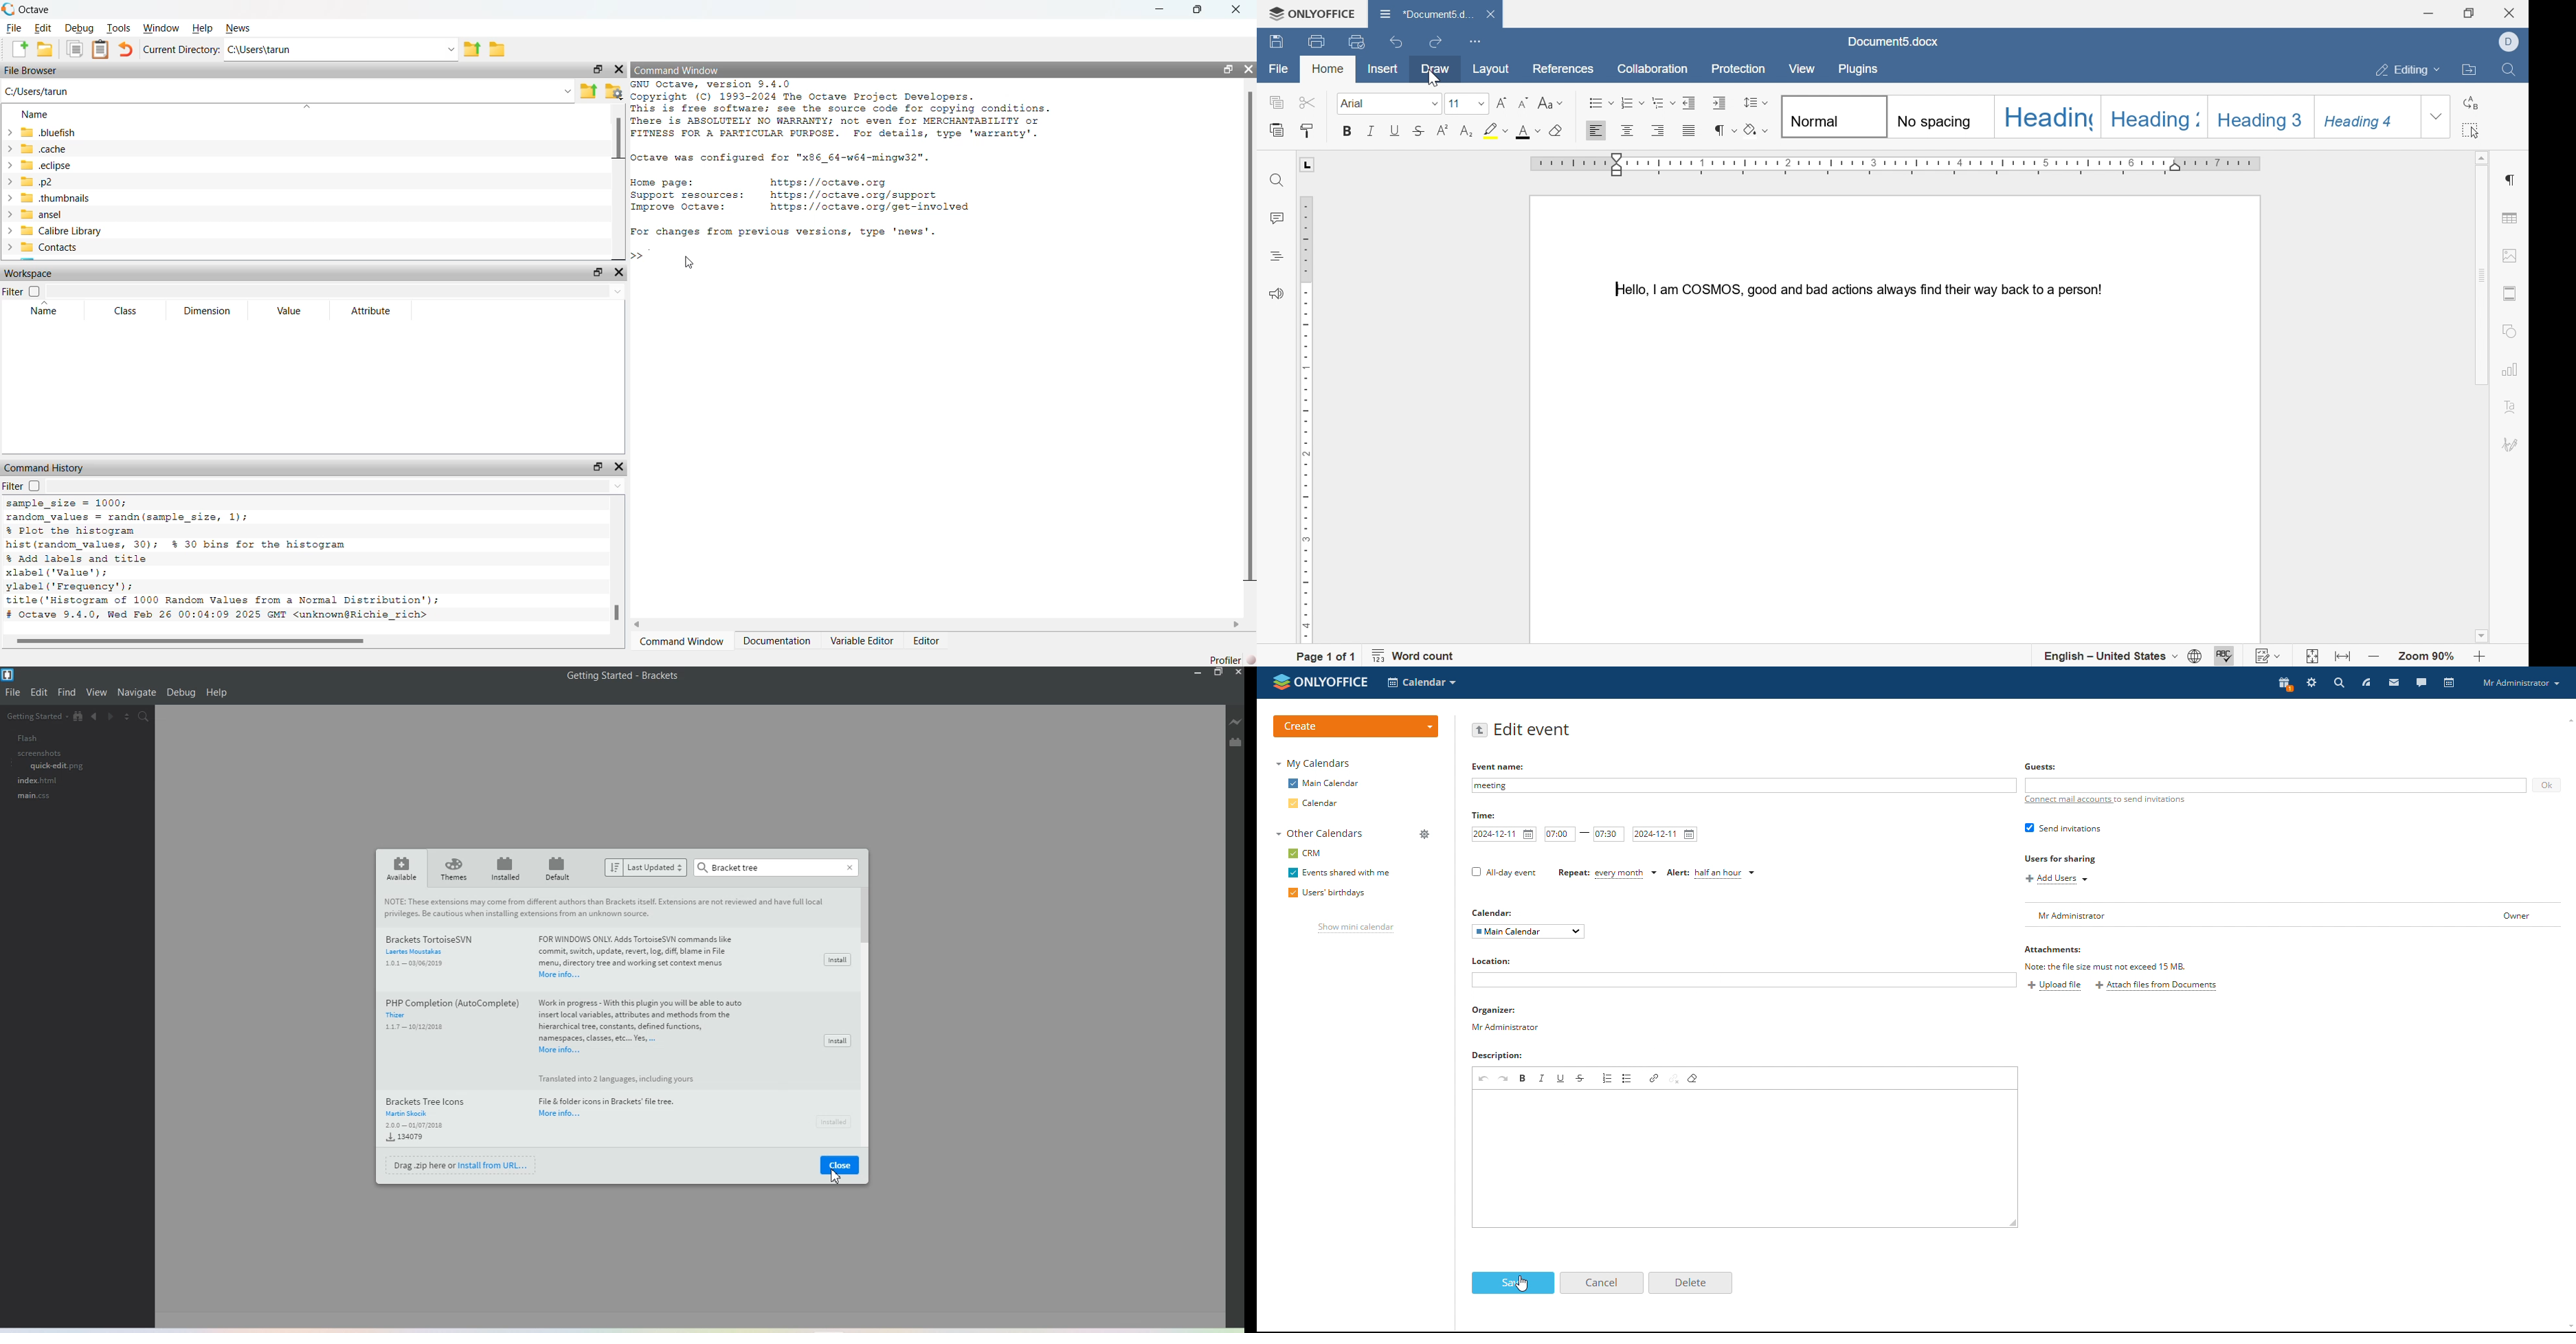 Image resolution: width=2576 pixels, height=1344 pixels. I want to click on decrement font size, so click(1526, 102).